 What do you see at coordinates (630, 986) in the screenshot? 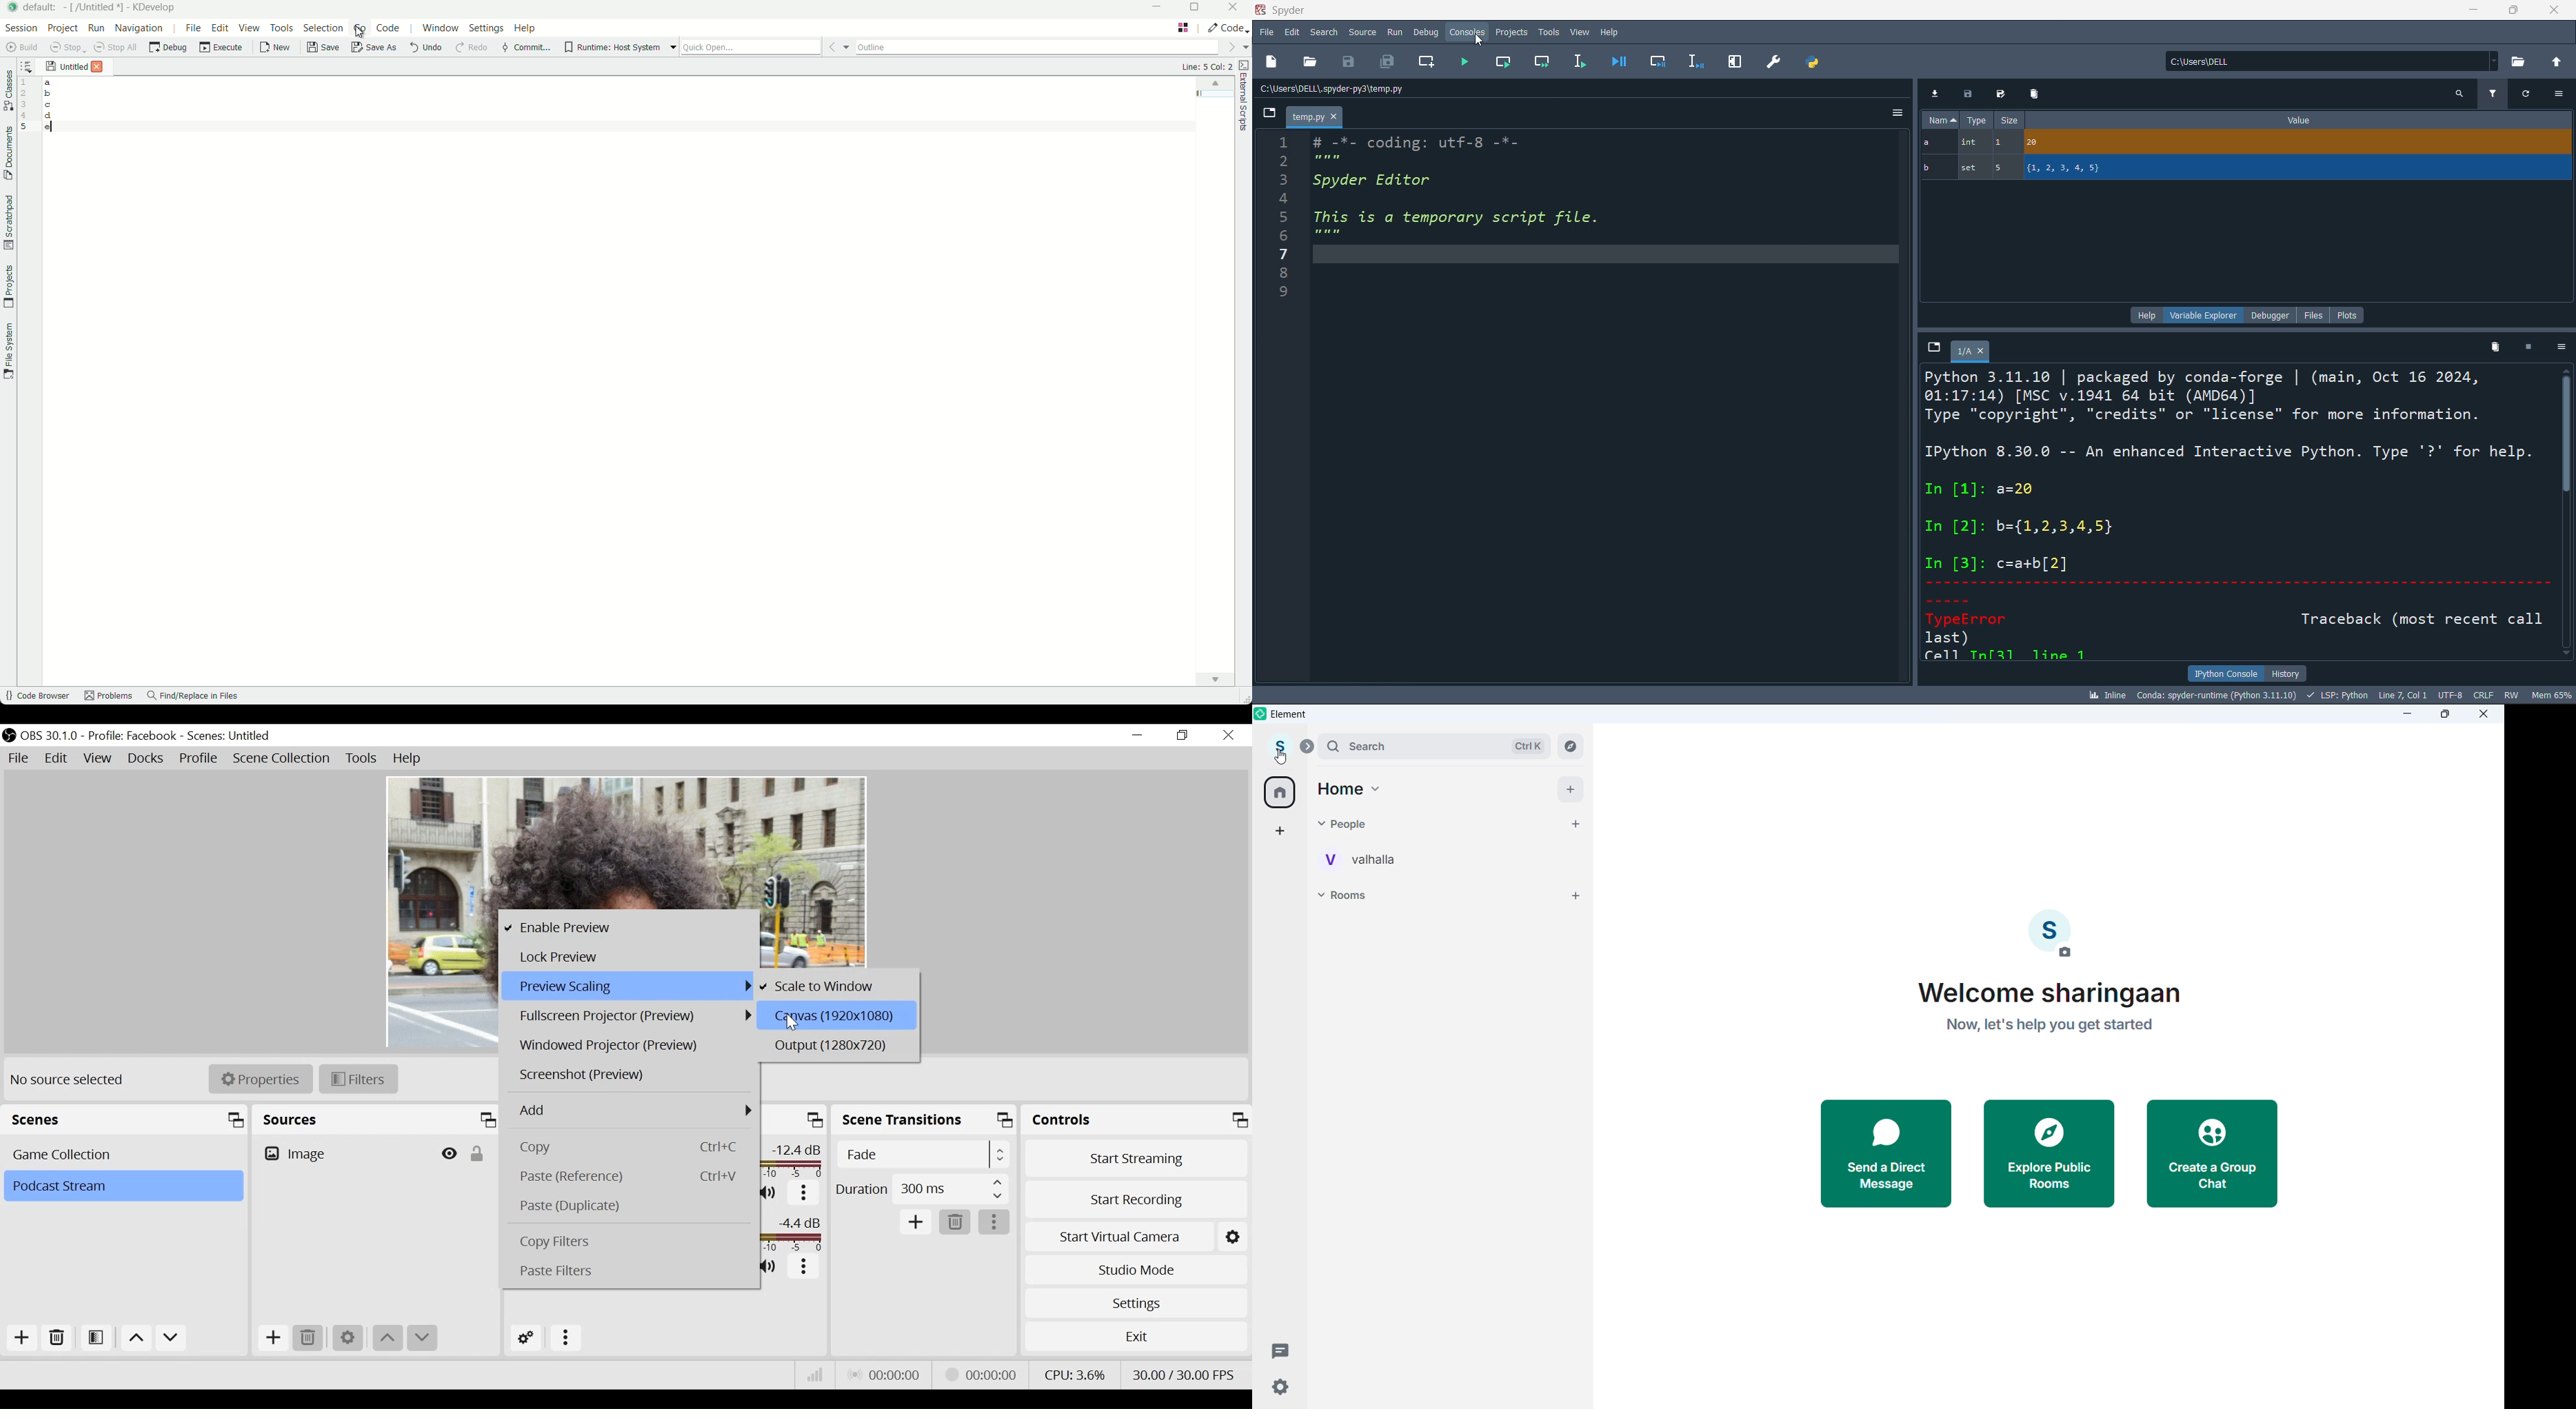
I see `Preview Scaling` at bounding box center [630, 986].